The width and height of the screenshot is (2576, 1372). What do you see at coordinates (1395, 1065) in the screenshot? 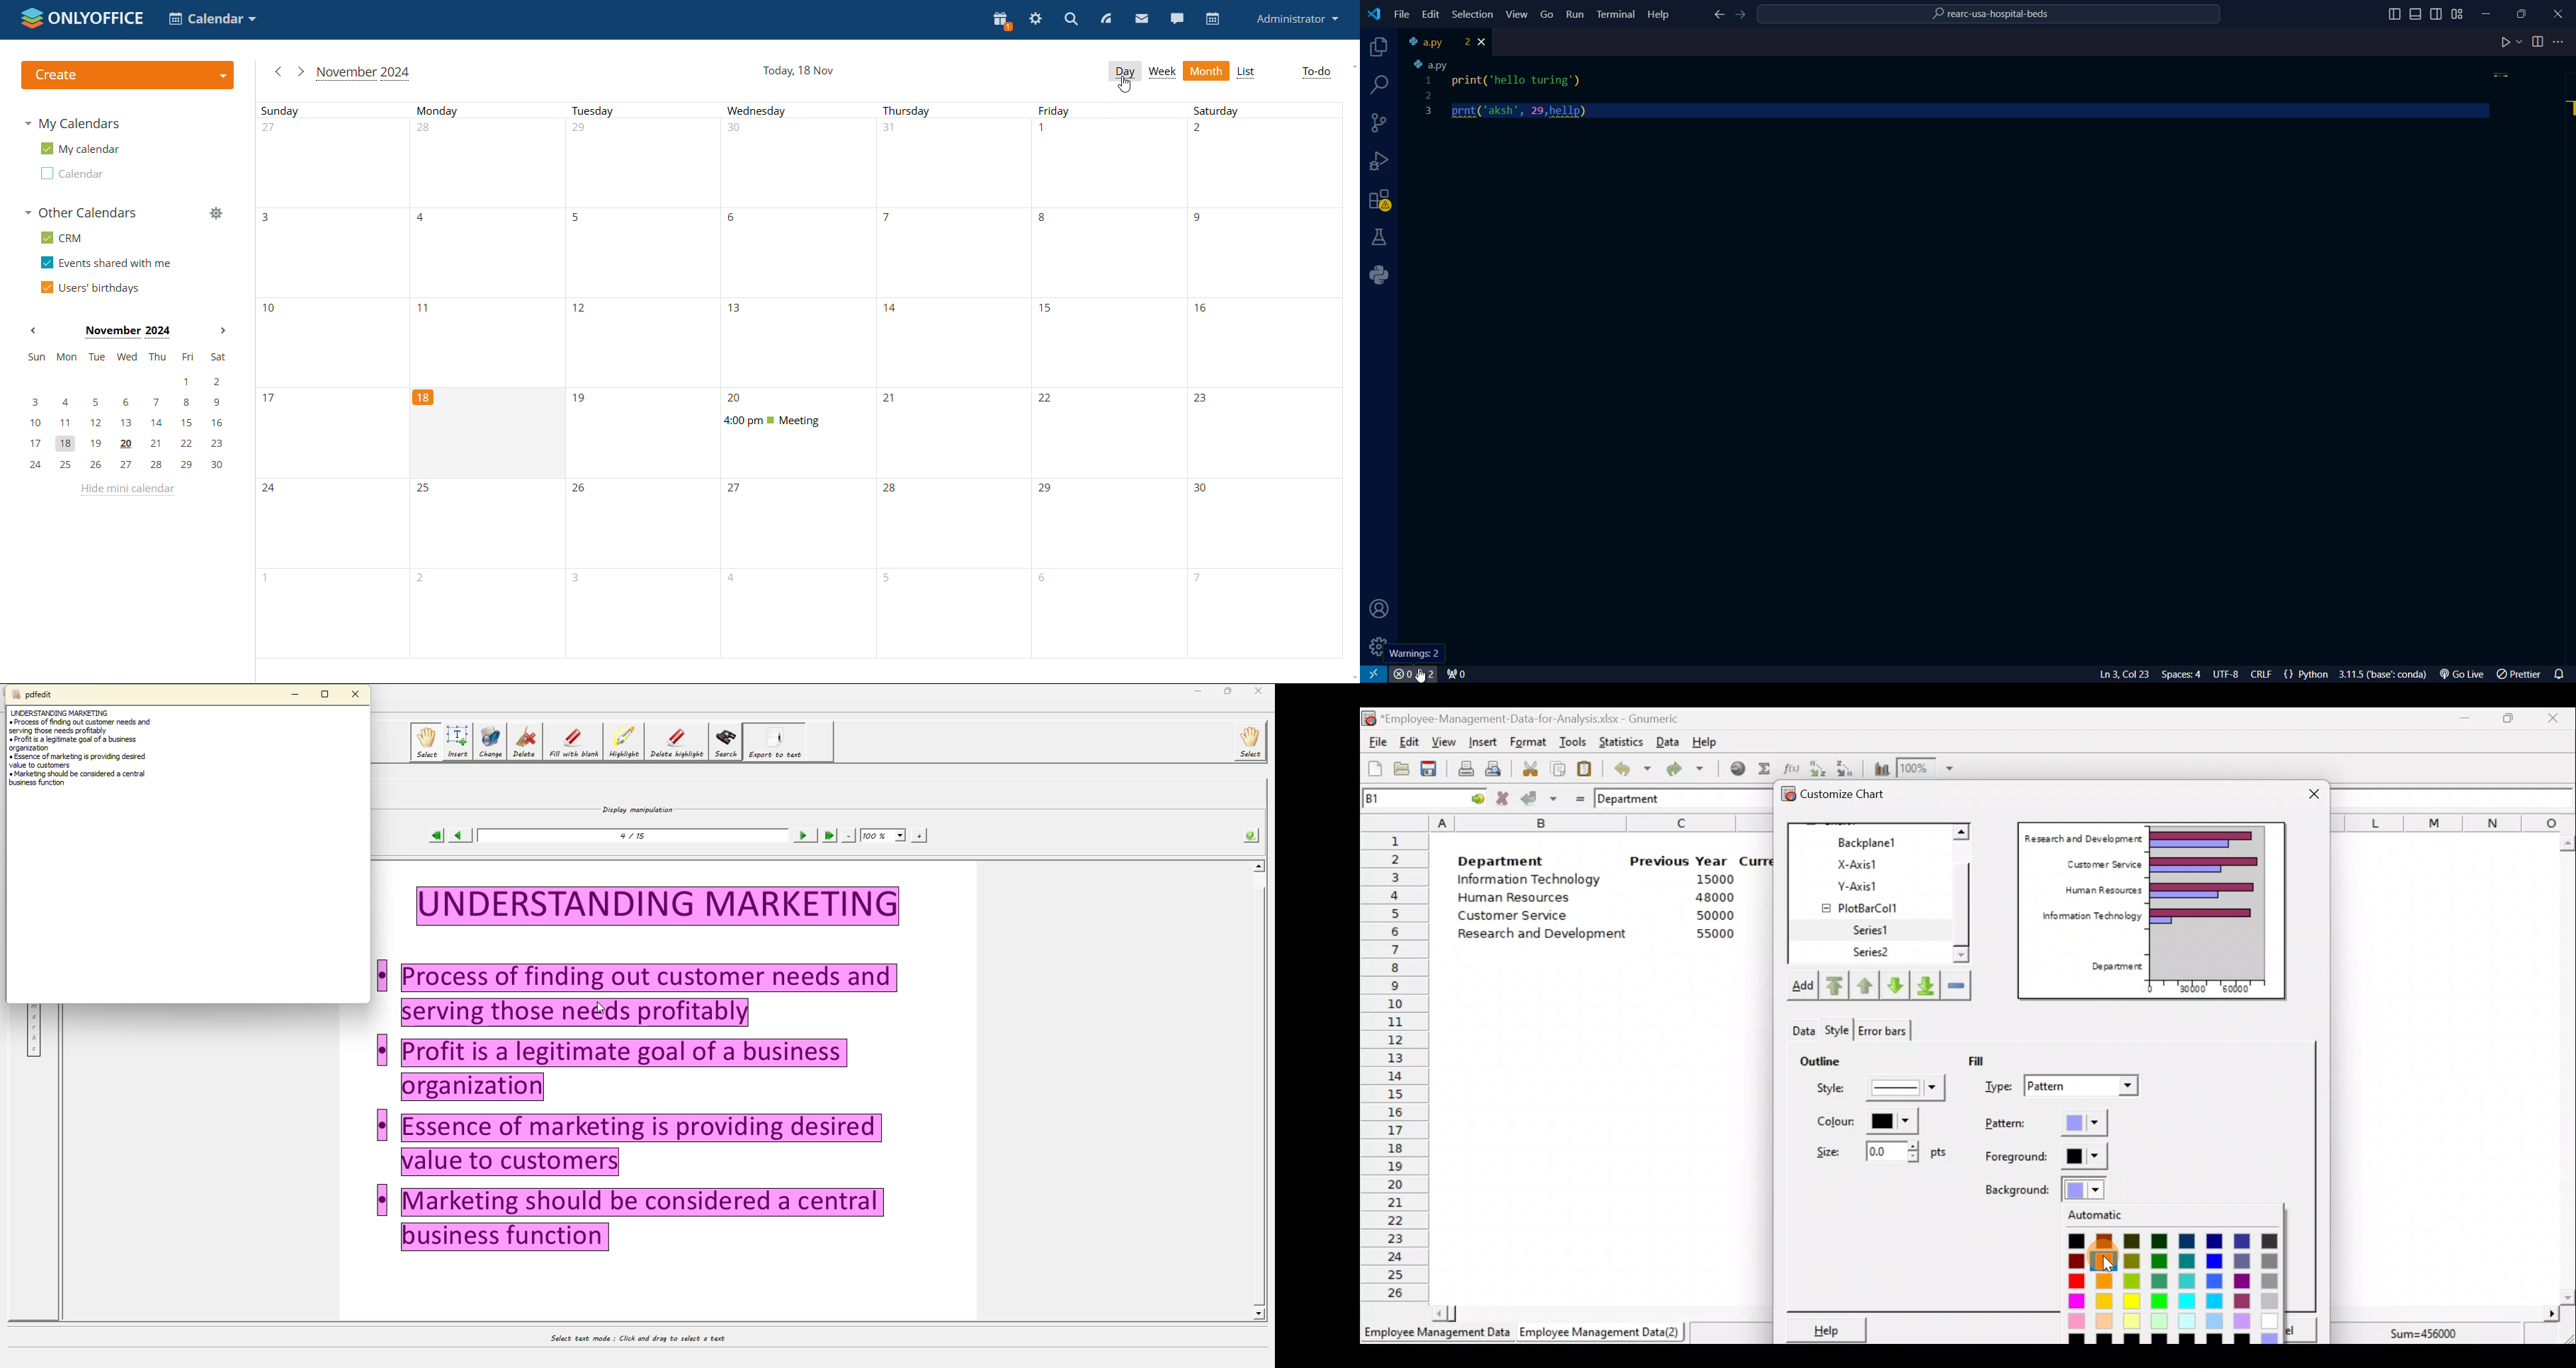
I see `Rows` at bounding box center [1395, 1065].